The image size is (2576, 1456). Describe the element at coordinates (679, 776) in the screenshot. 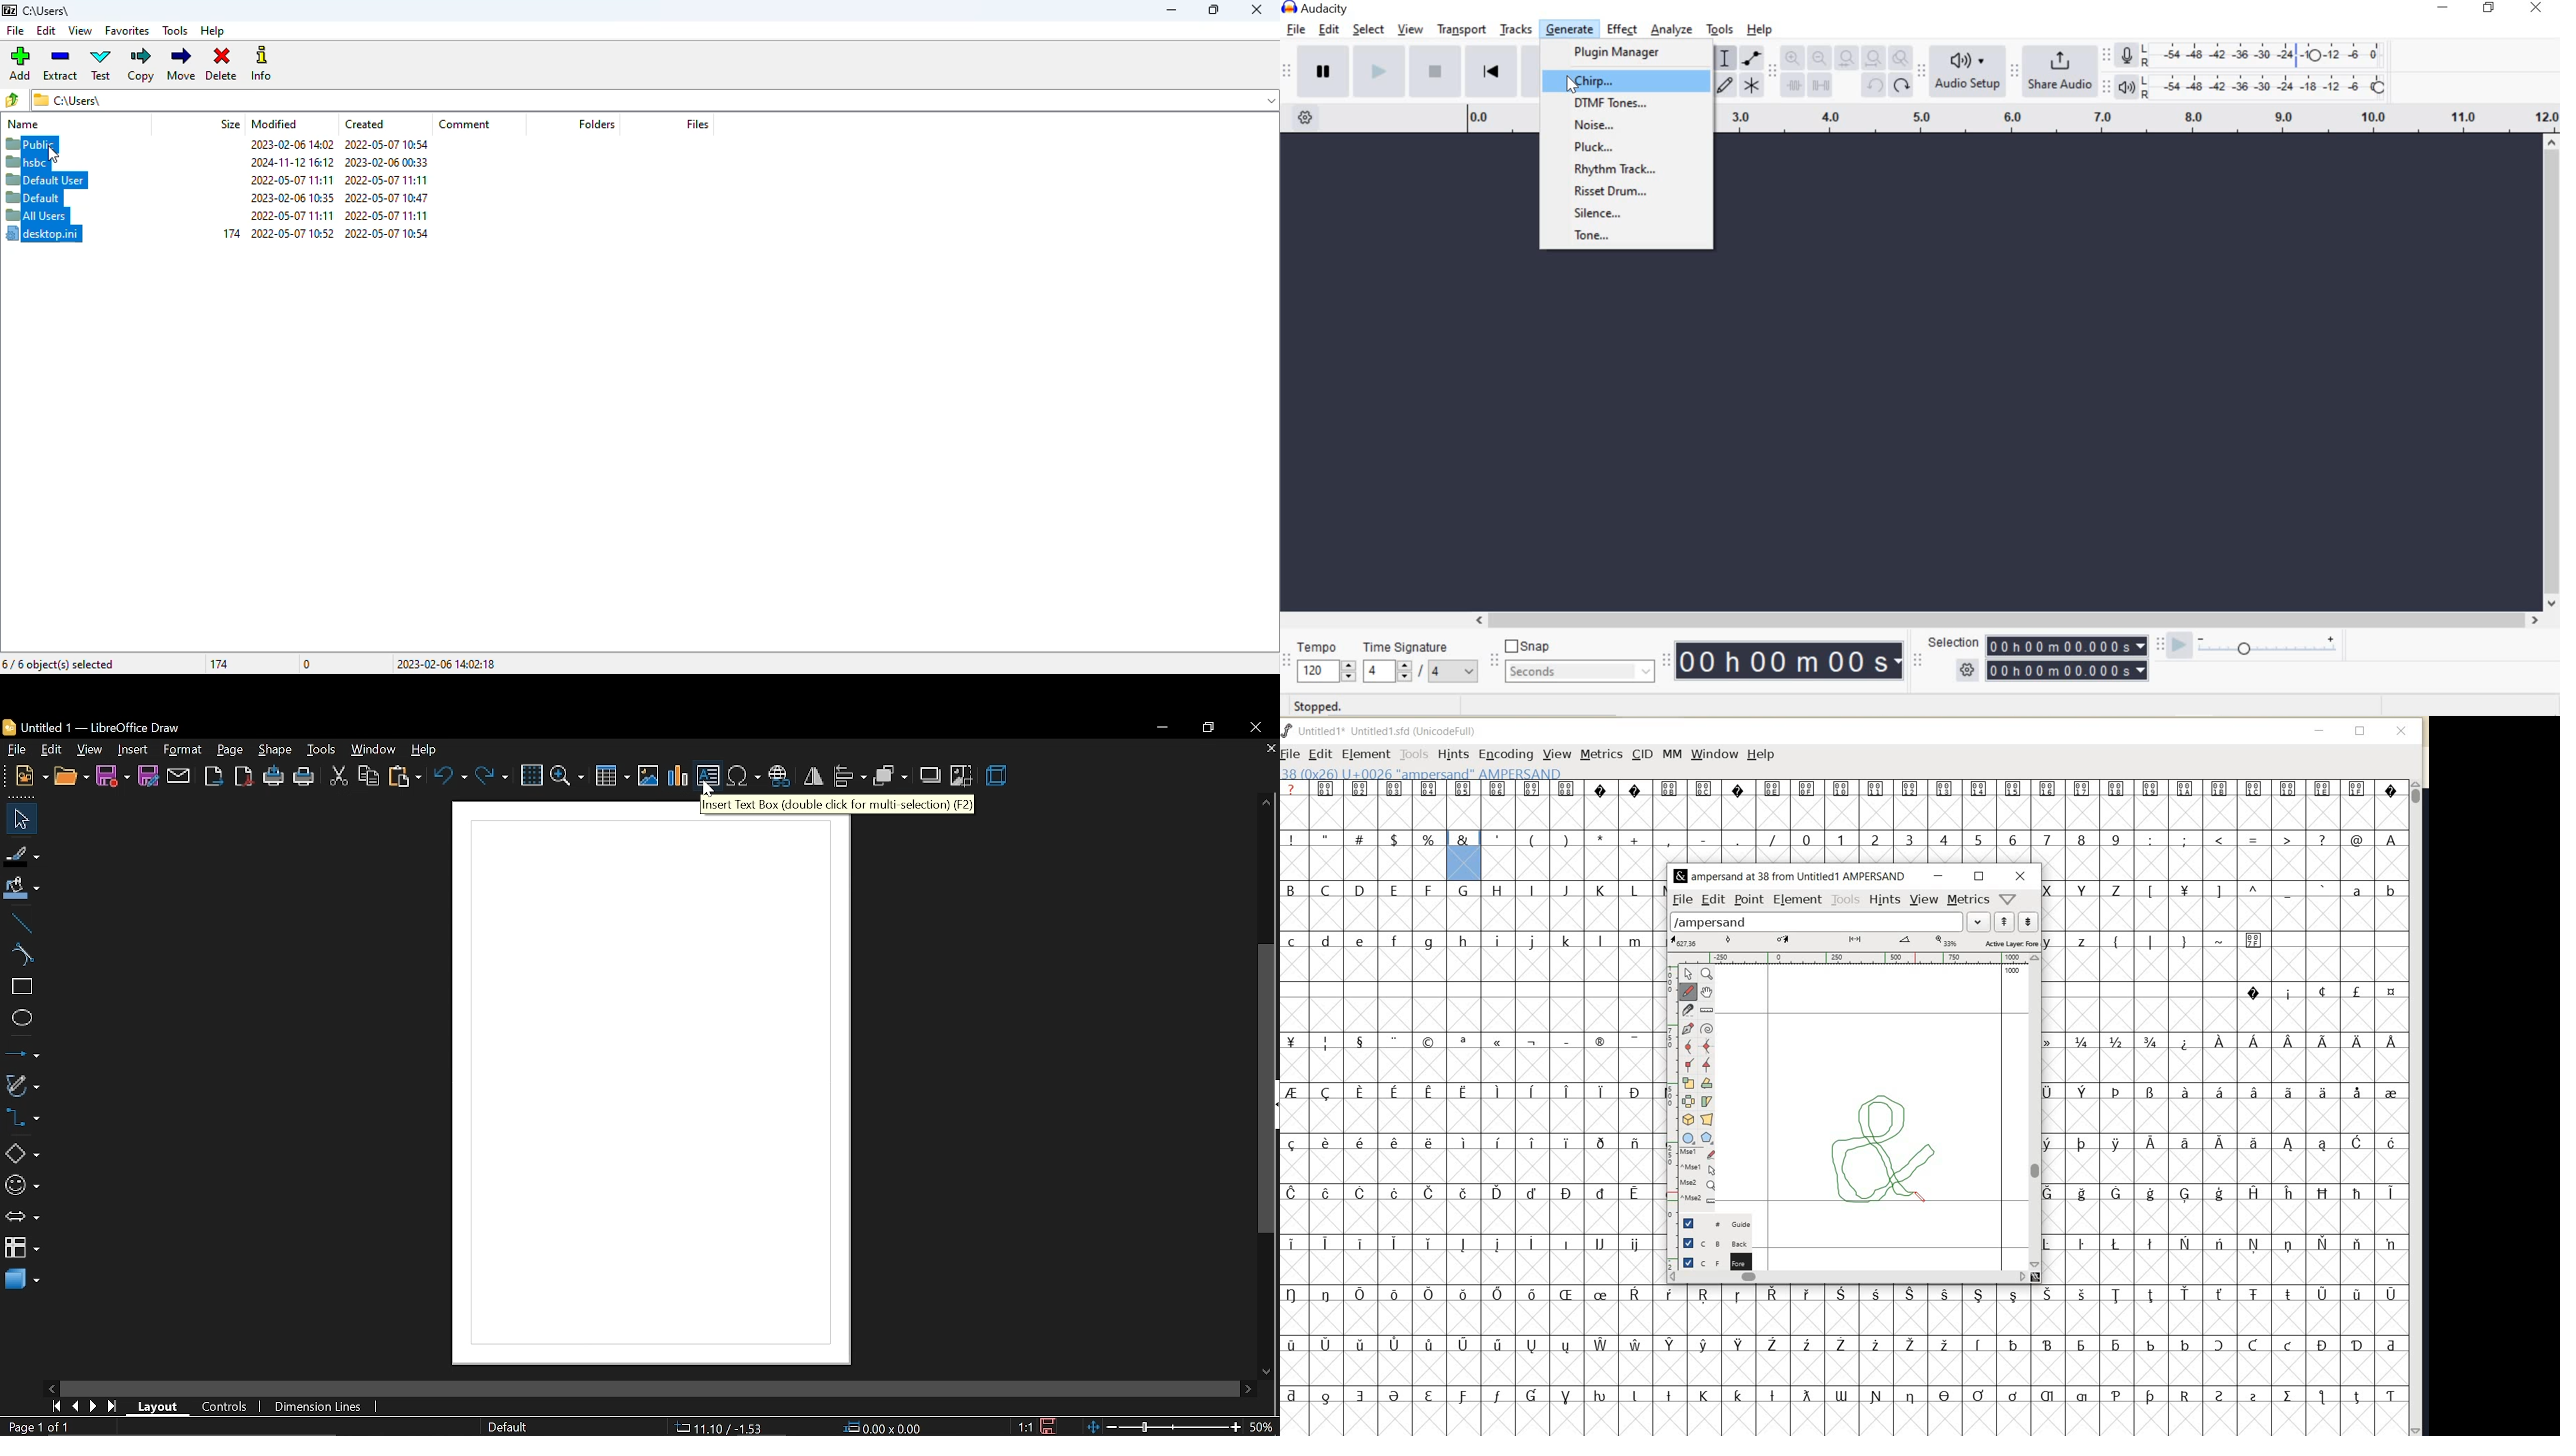

I see `insert chart` at that location.